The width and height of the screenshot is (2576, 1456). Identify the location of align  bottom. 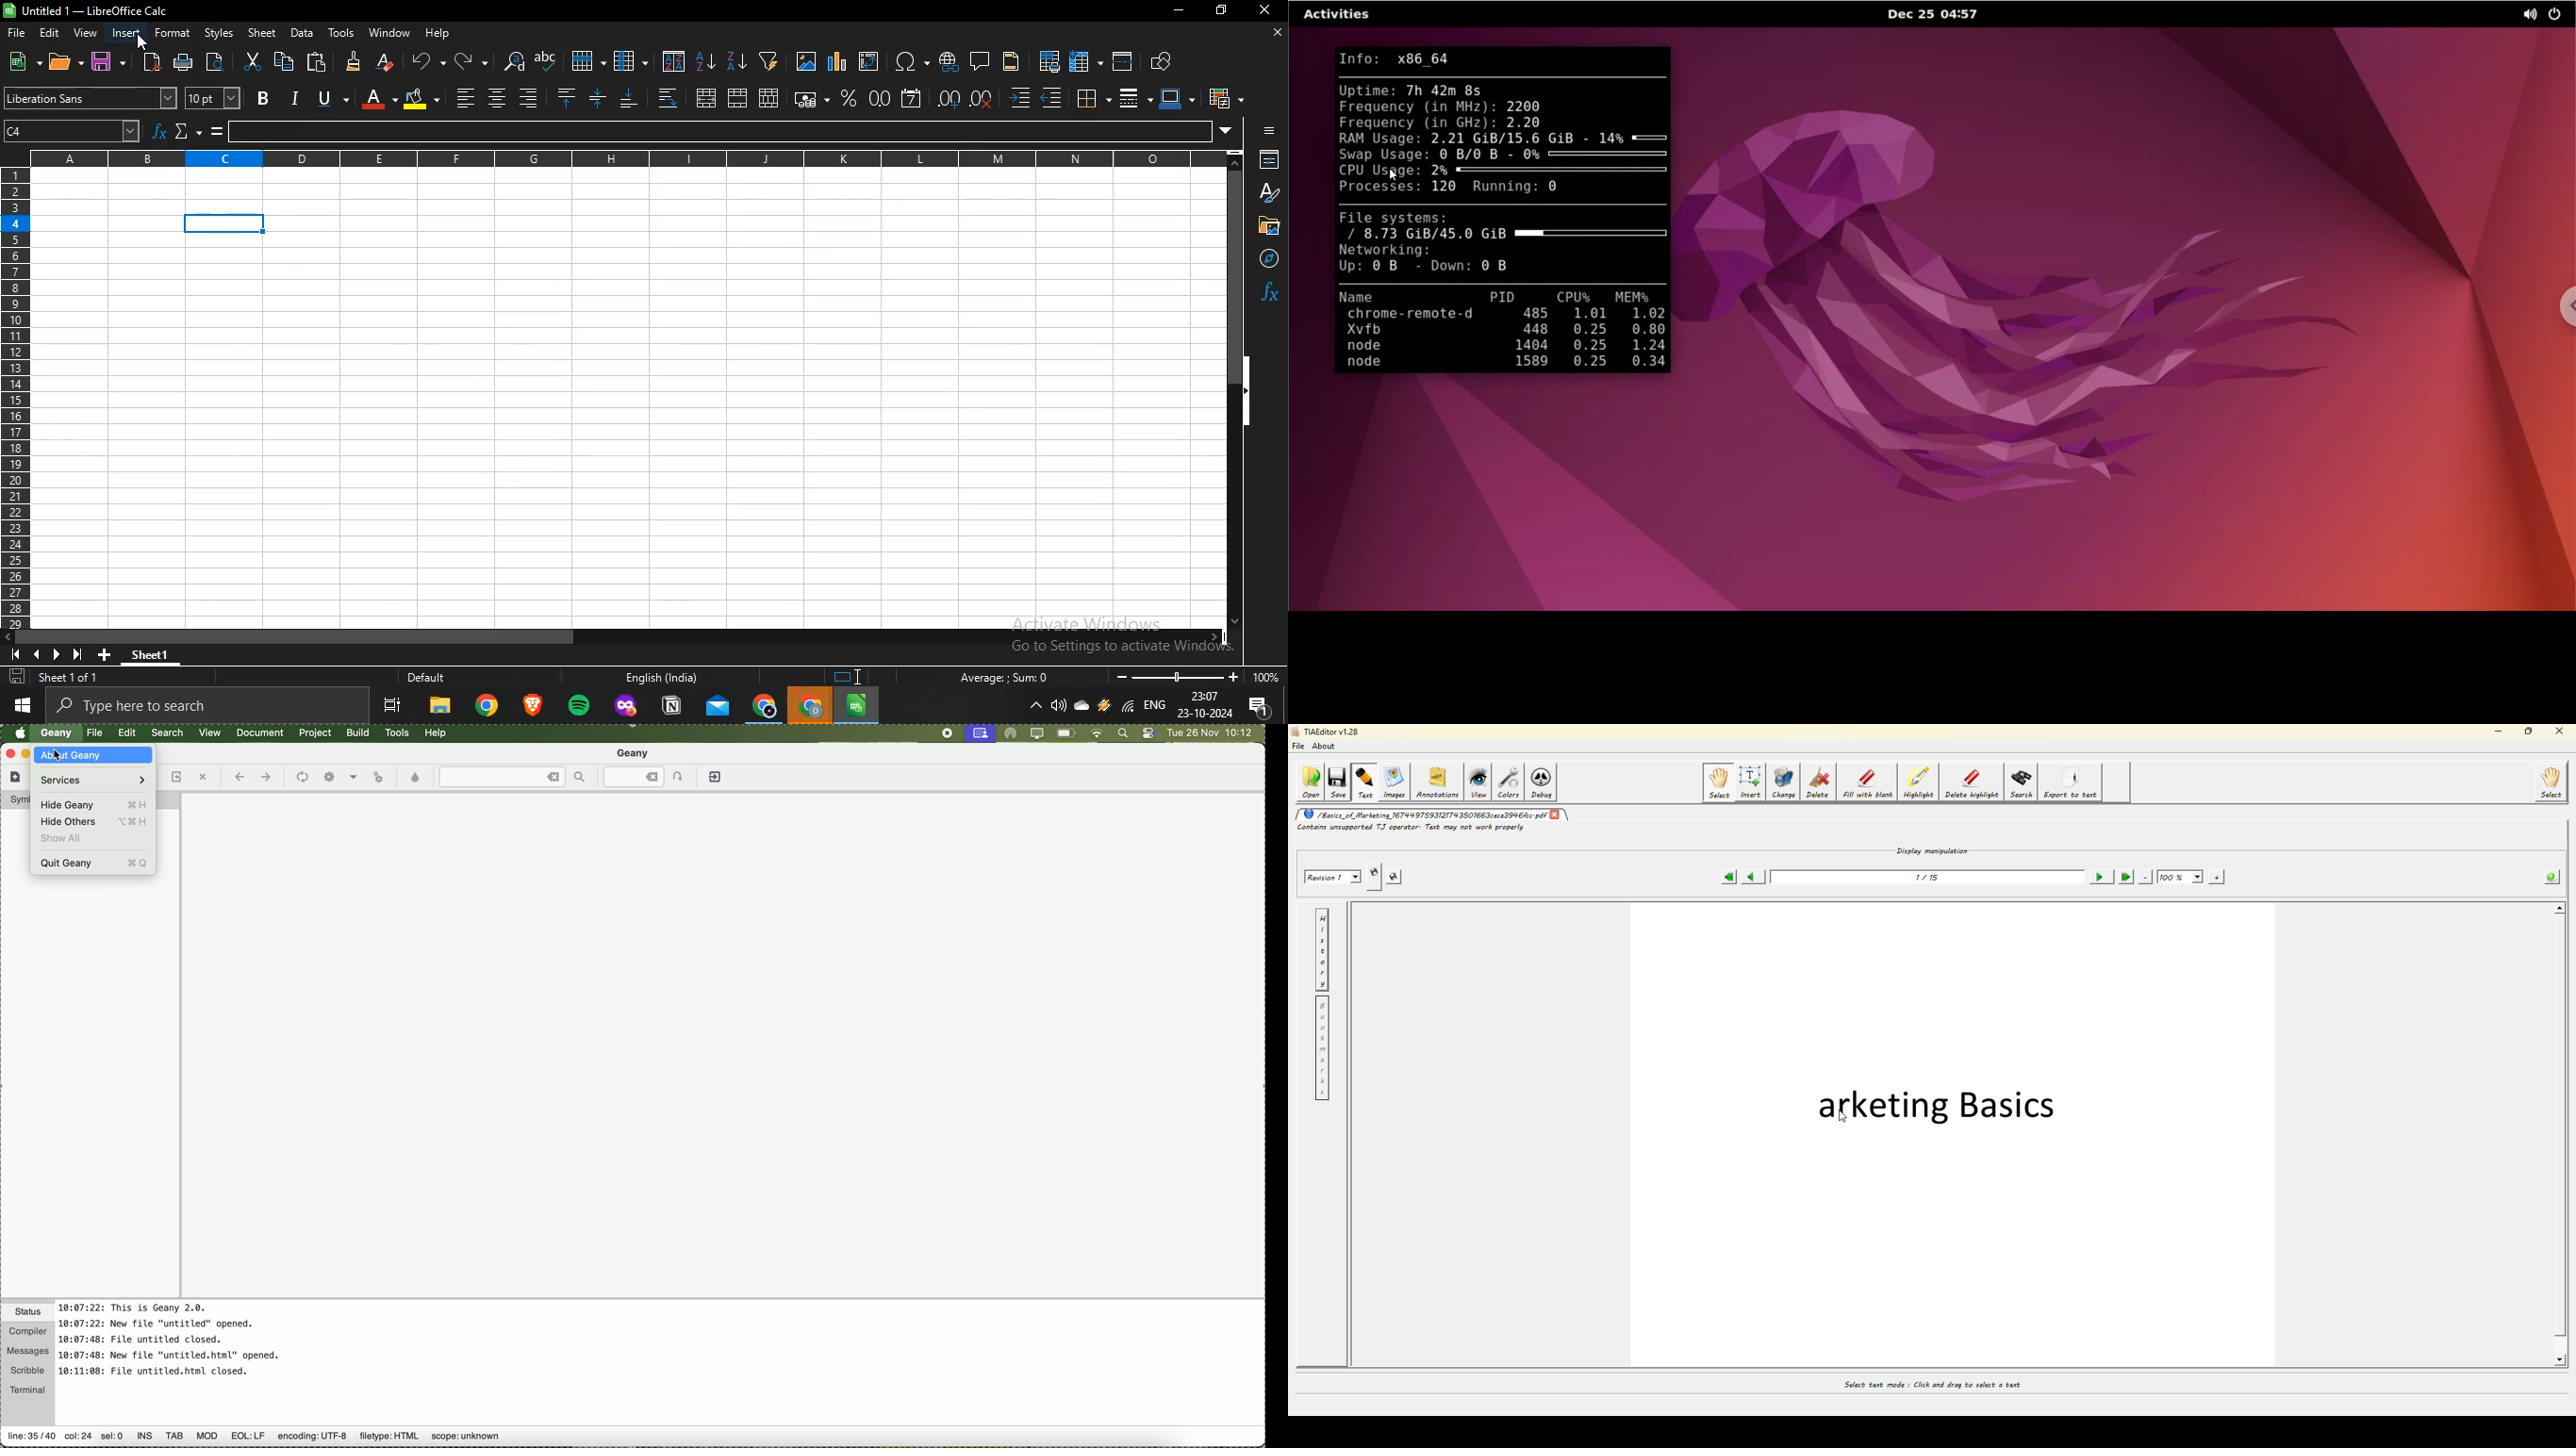
(631, 99).